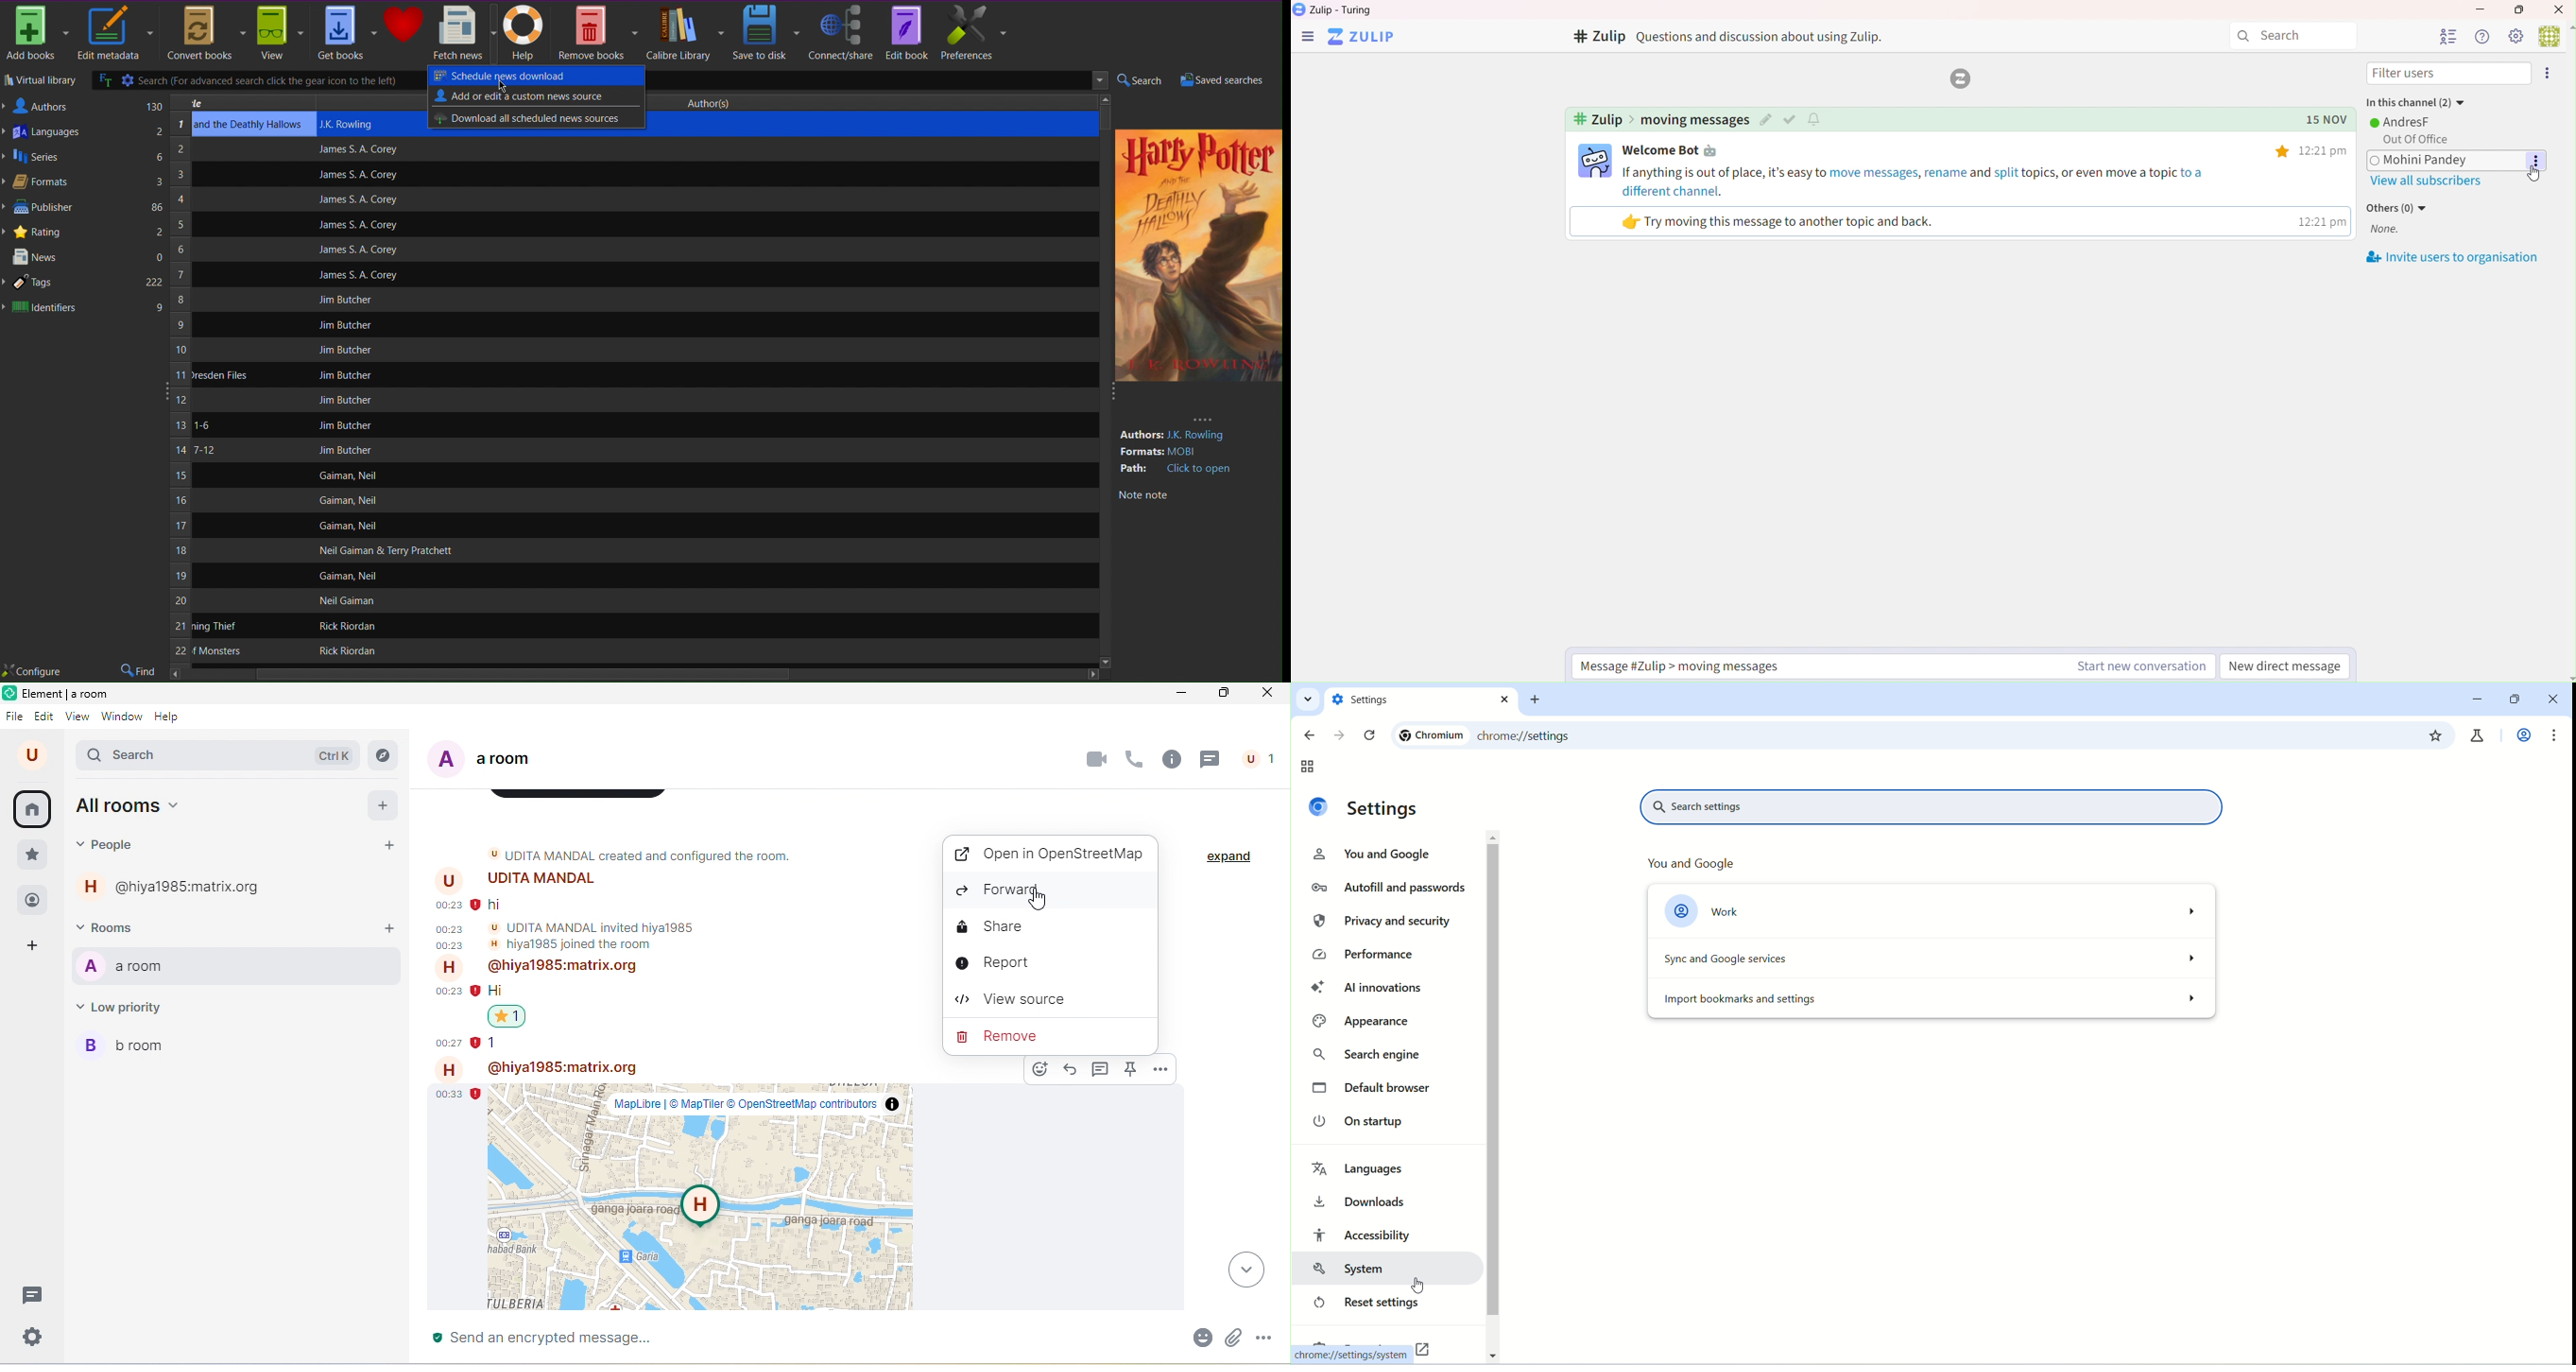 Image resolution: width=2576 pixels, height=1372 pixels. I want to click on Tags, so click(84, 283).